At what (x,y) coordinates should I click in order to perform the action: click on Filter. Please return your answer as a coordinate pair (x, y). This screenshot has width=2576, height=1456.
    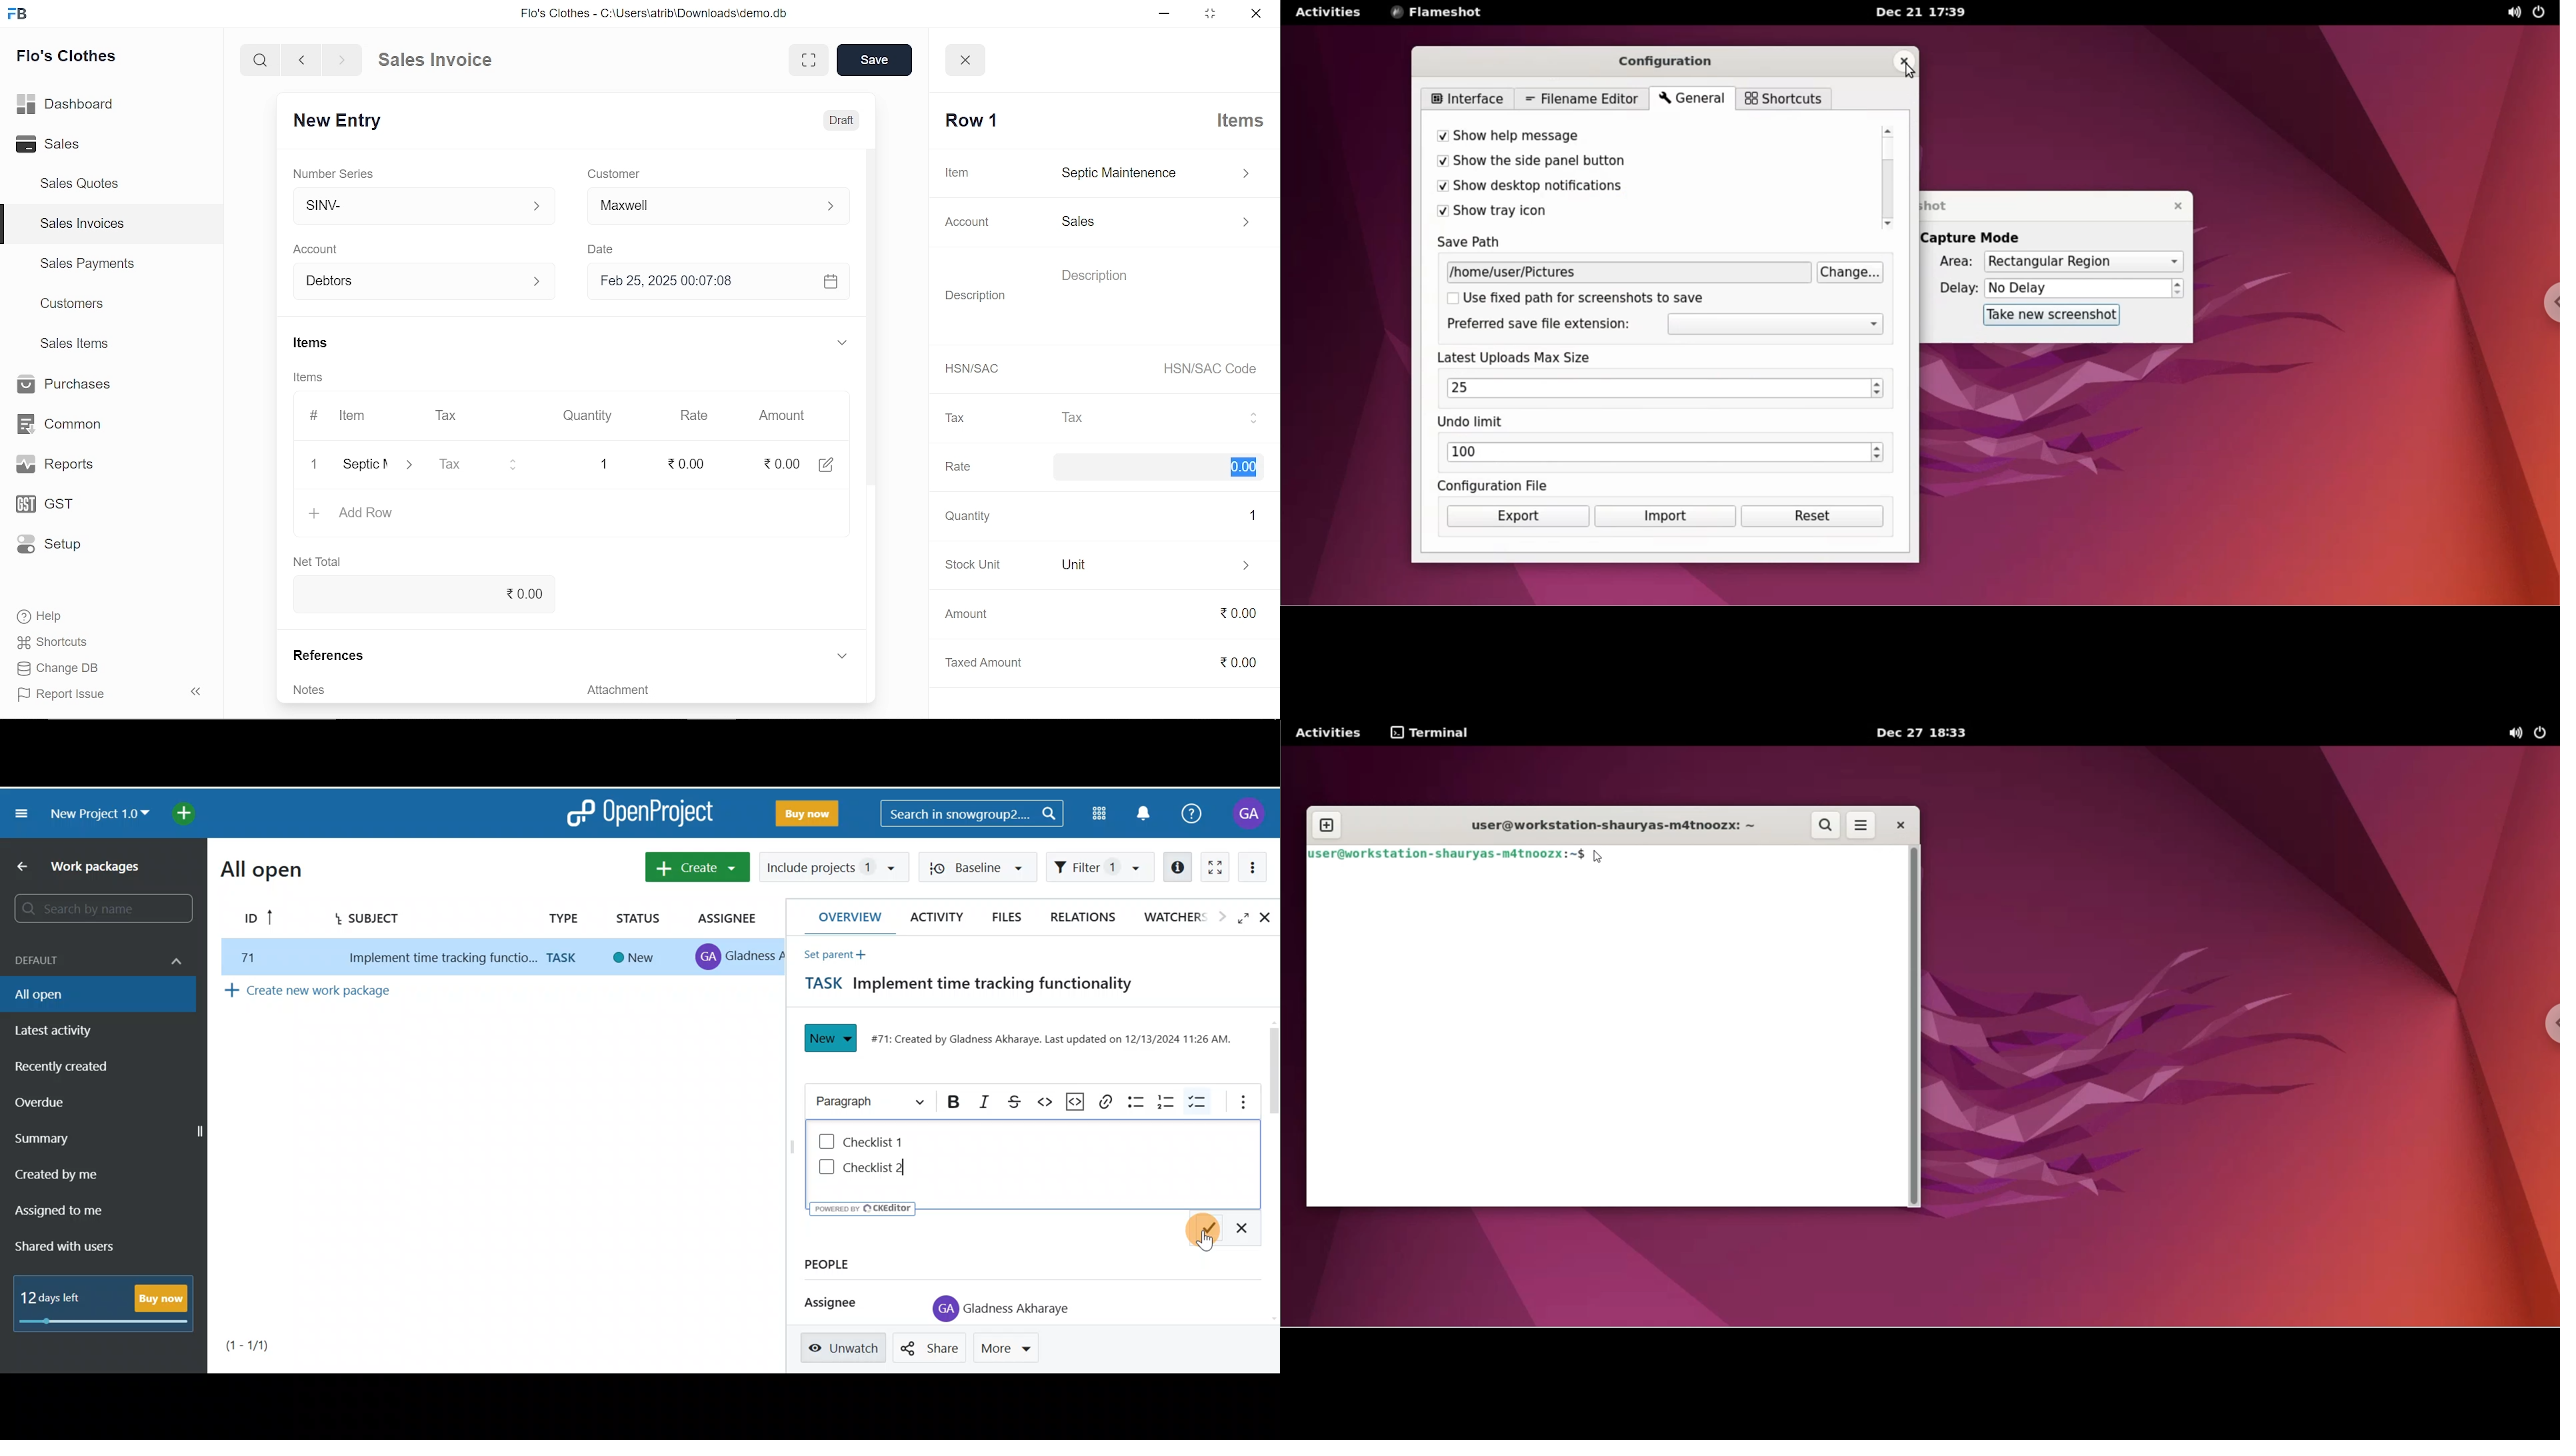
    Looking at the image, I should click on (1103, 867).